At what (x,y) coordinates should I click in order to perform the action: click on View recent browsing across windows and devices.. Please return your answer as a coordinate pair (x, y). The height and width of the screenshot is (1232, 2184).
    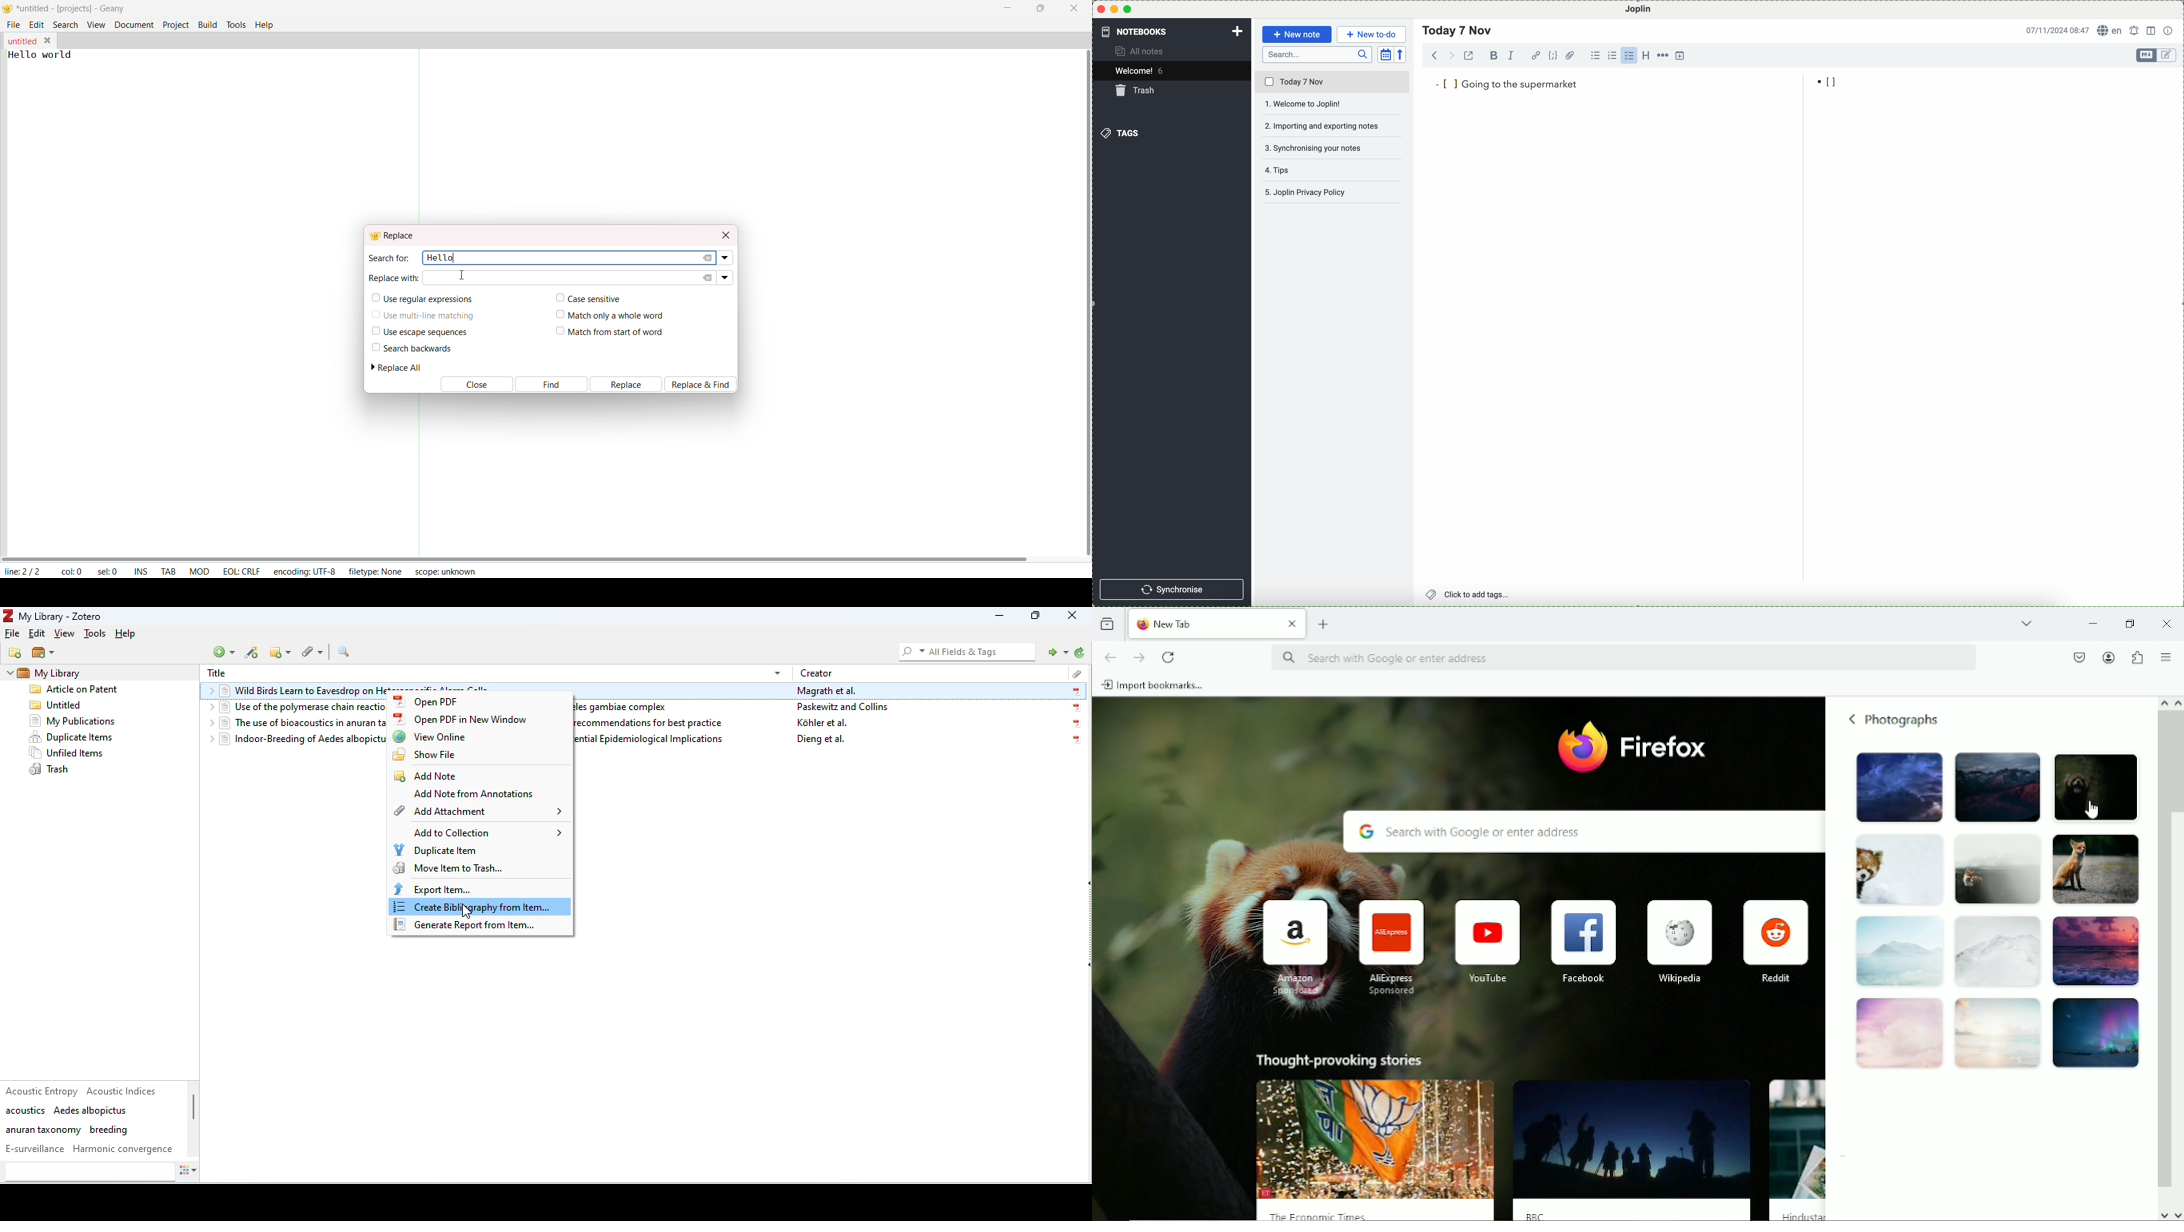
    Looking at the image, I should click on (1109, 623).